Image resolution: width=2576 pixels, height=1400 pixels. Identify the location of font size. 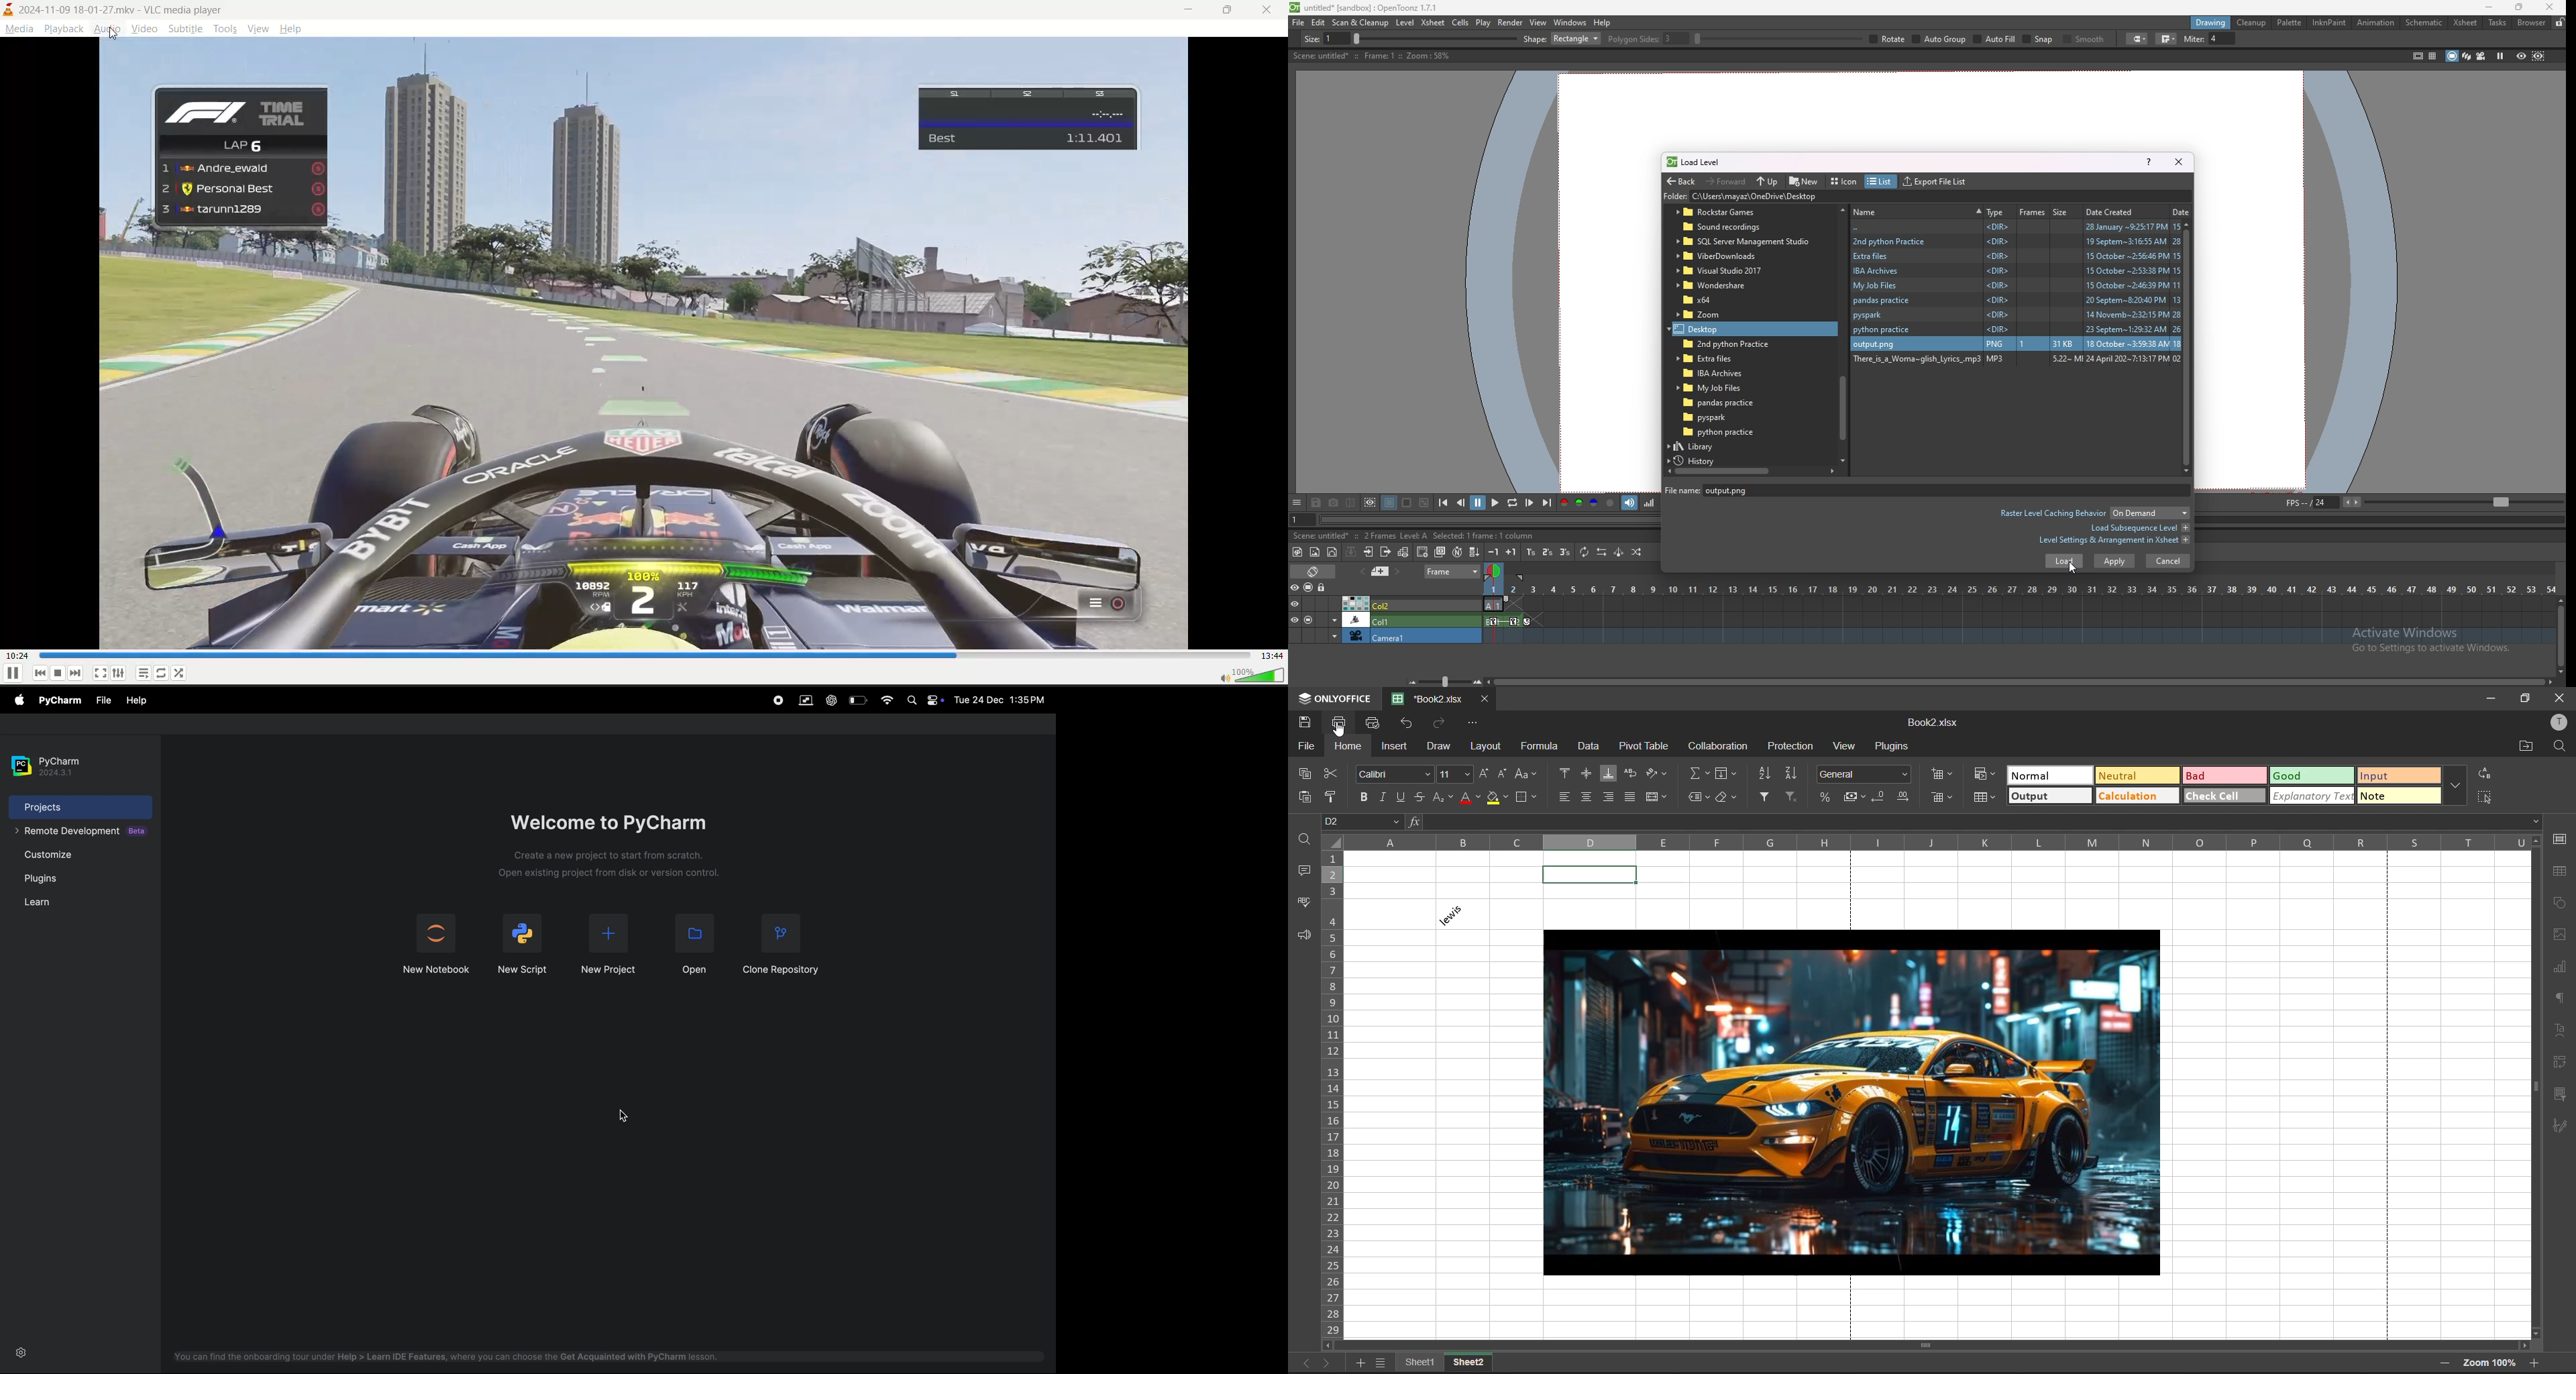
(1456, 774).